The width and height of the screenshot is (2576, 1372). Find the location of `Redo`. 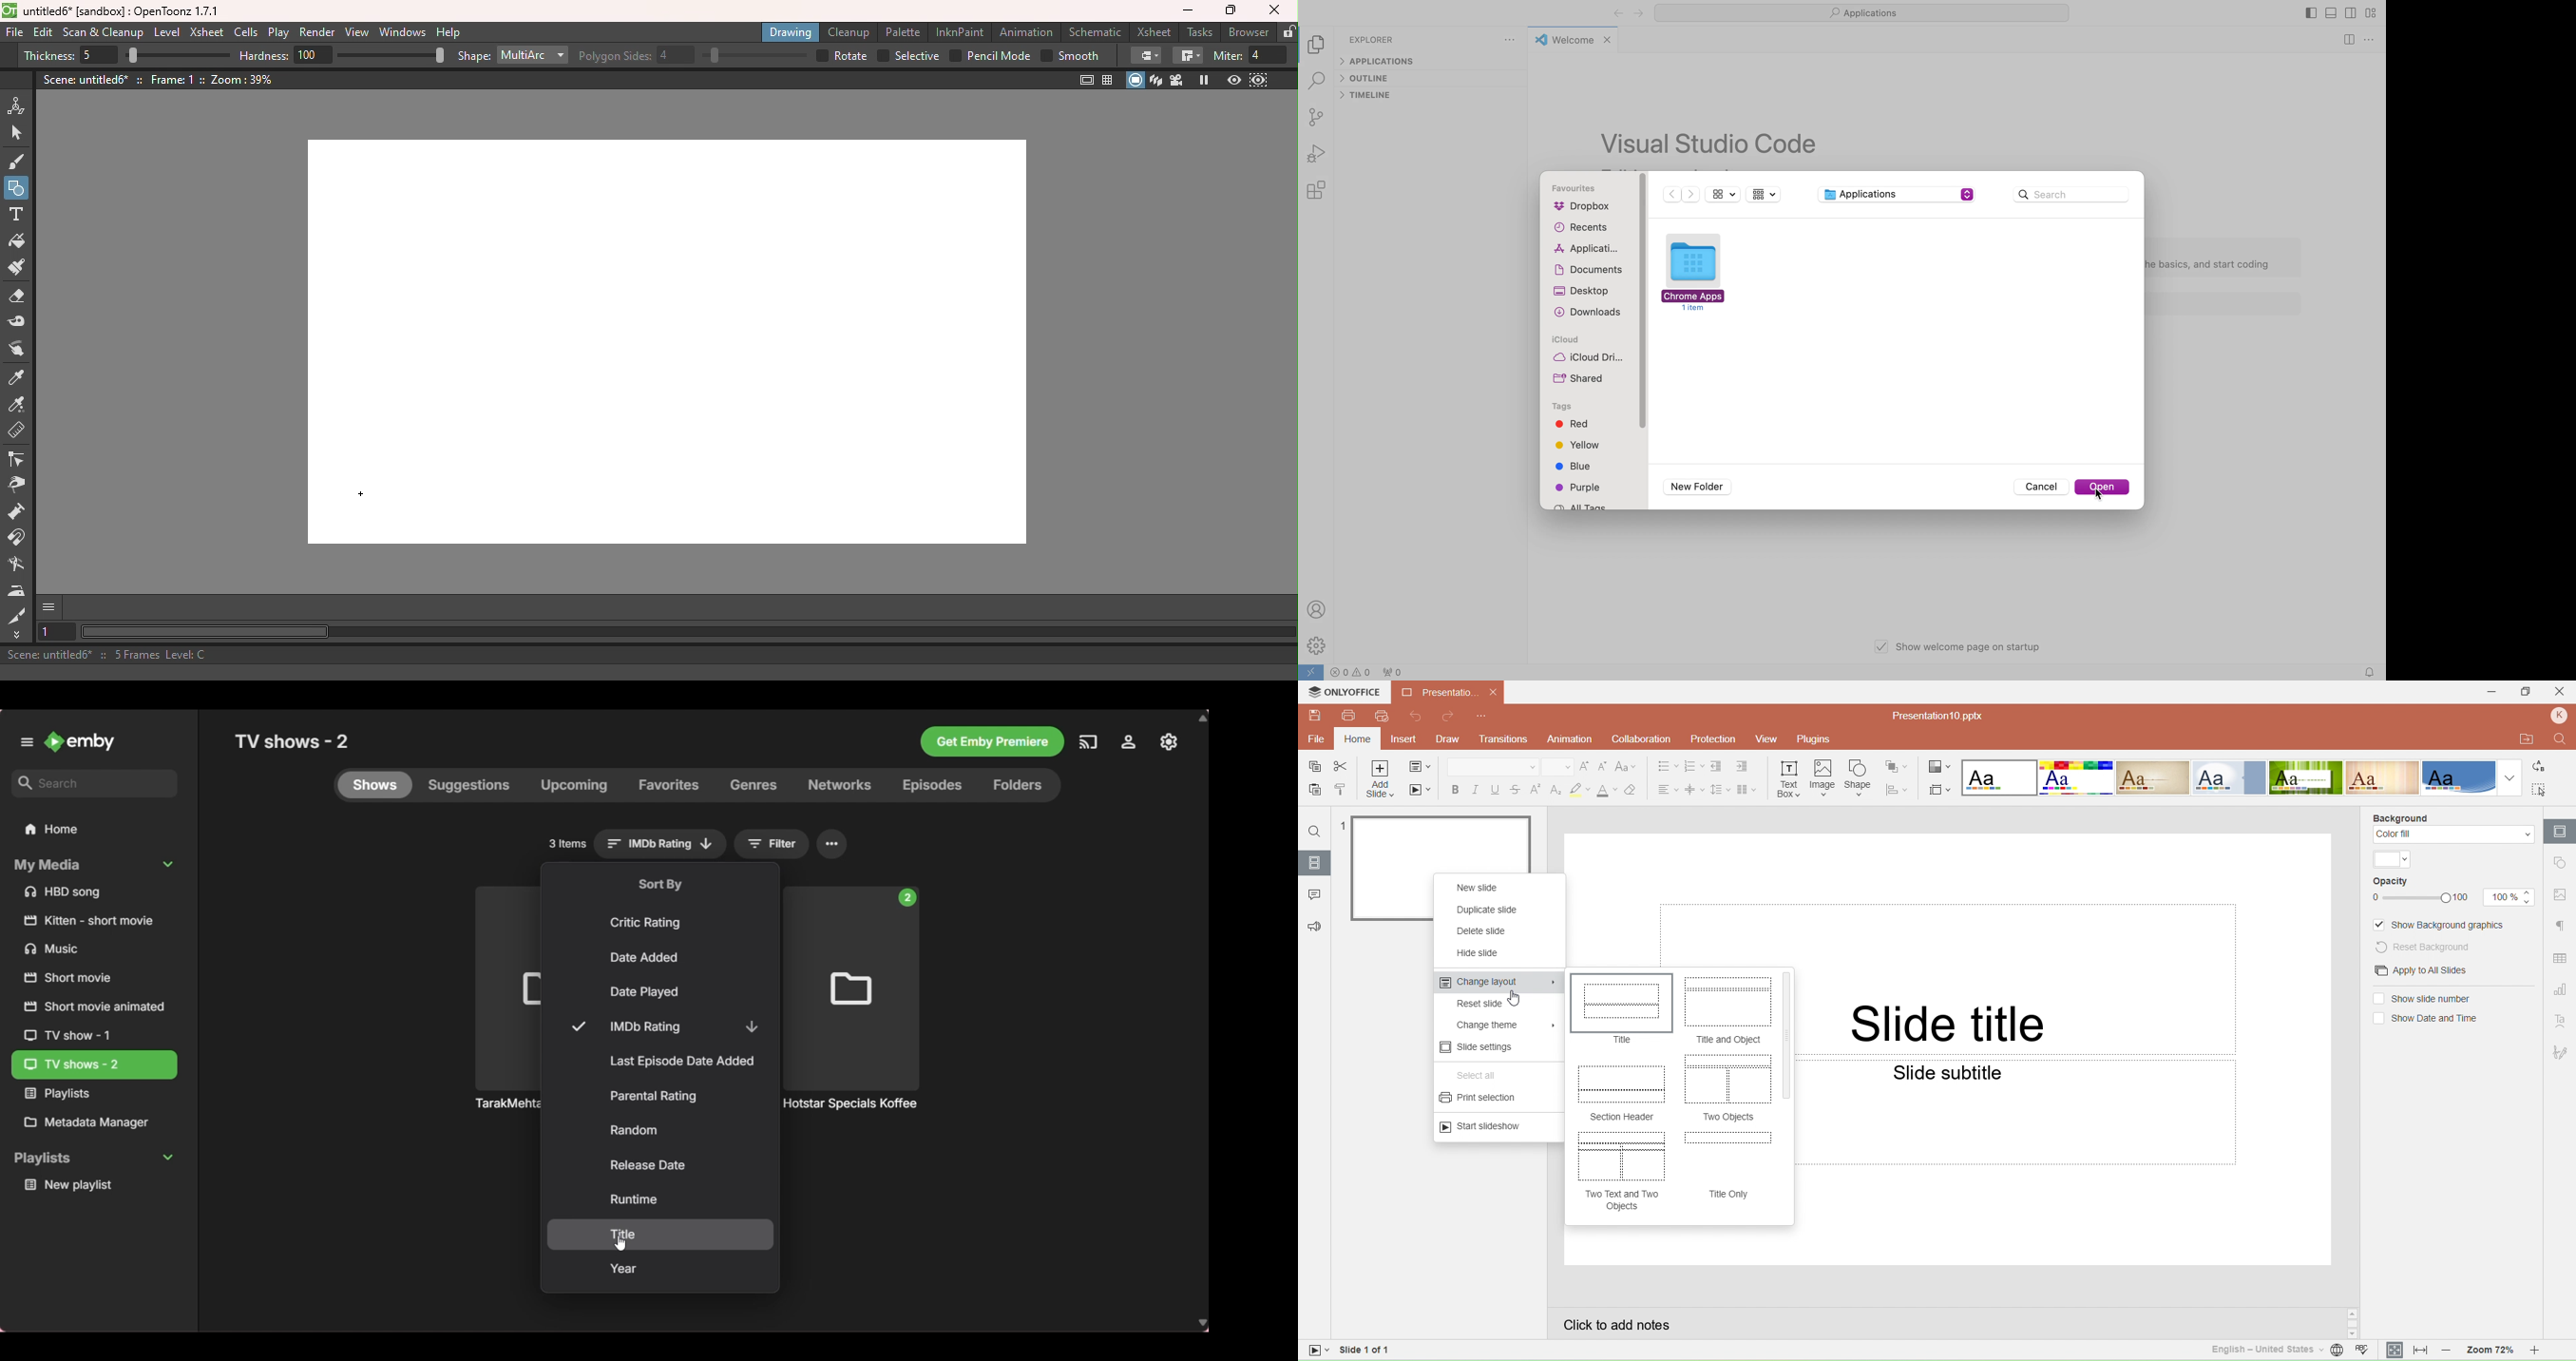

Redo is located at coordinates (1448, 717).